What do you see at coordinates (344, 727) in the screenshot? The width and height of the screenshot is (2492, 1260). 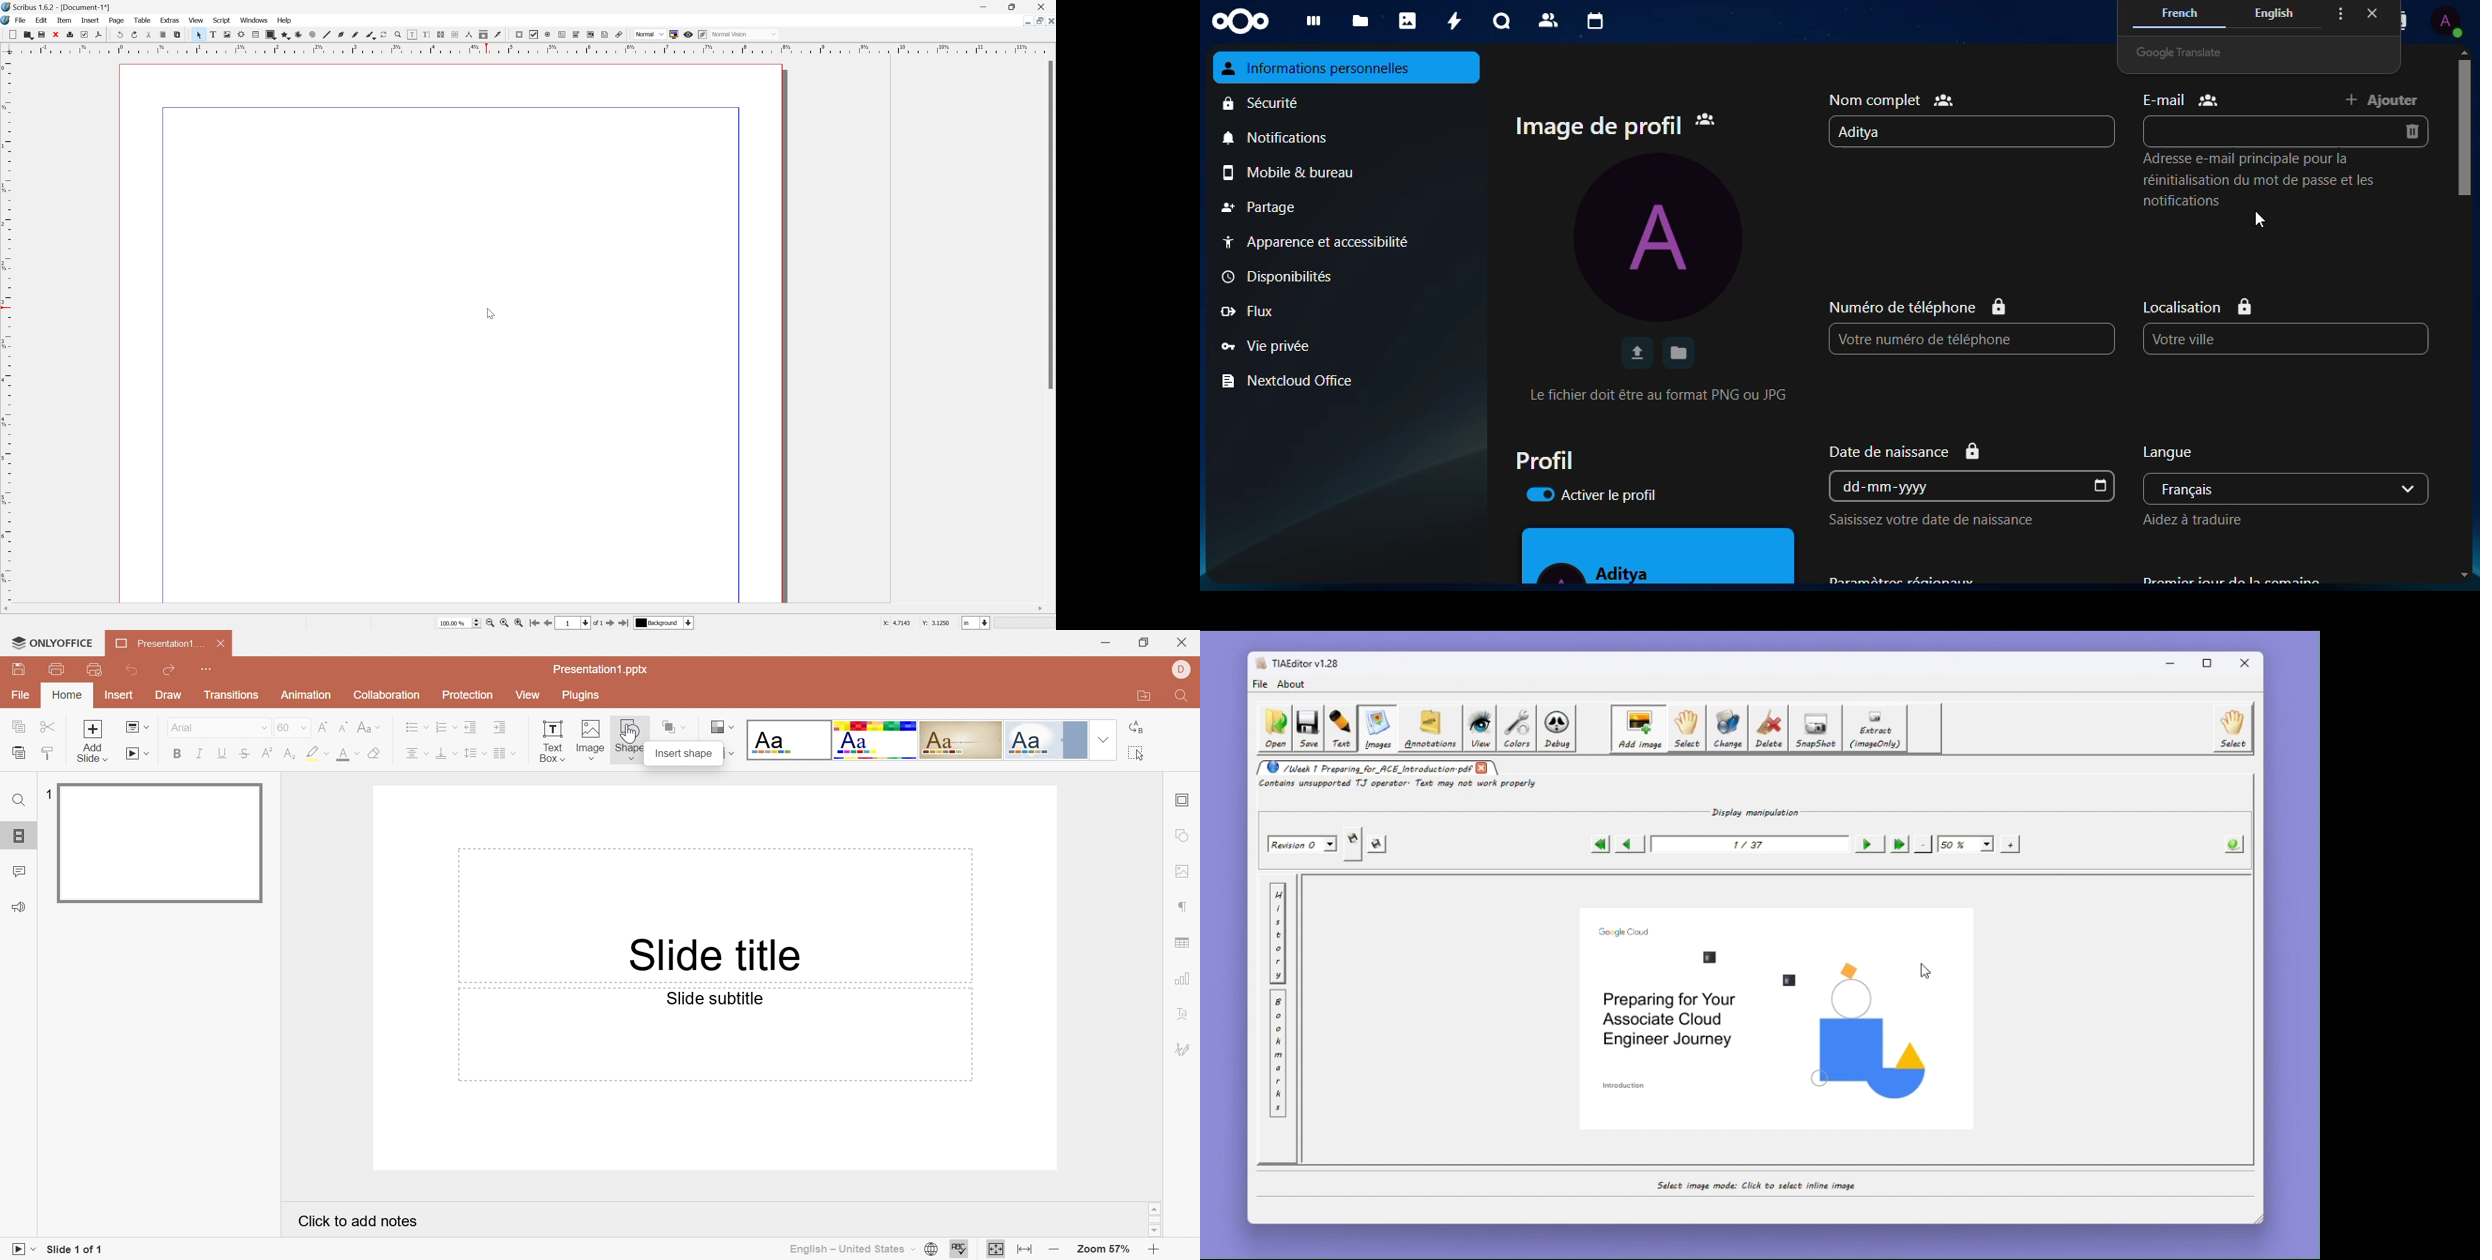 I see `Decrement font size` at bounding box center [344, 727].